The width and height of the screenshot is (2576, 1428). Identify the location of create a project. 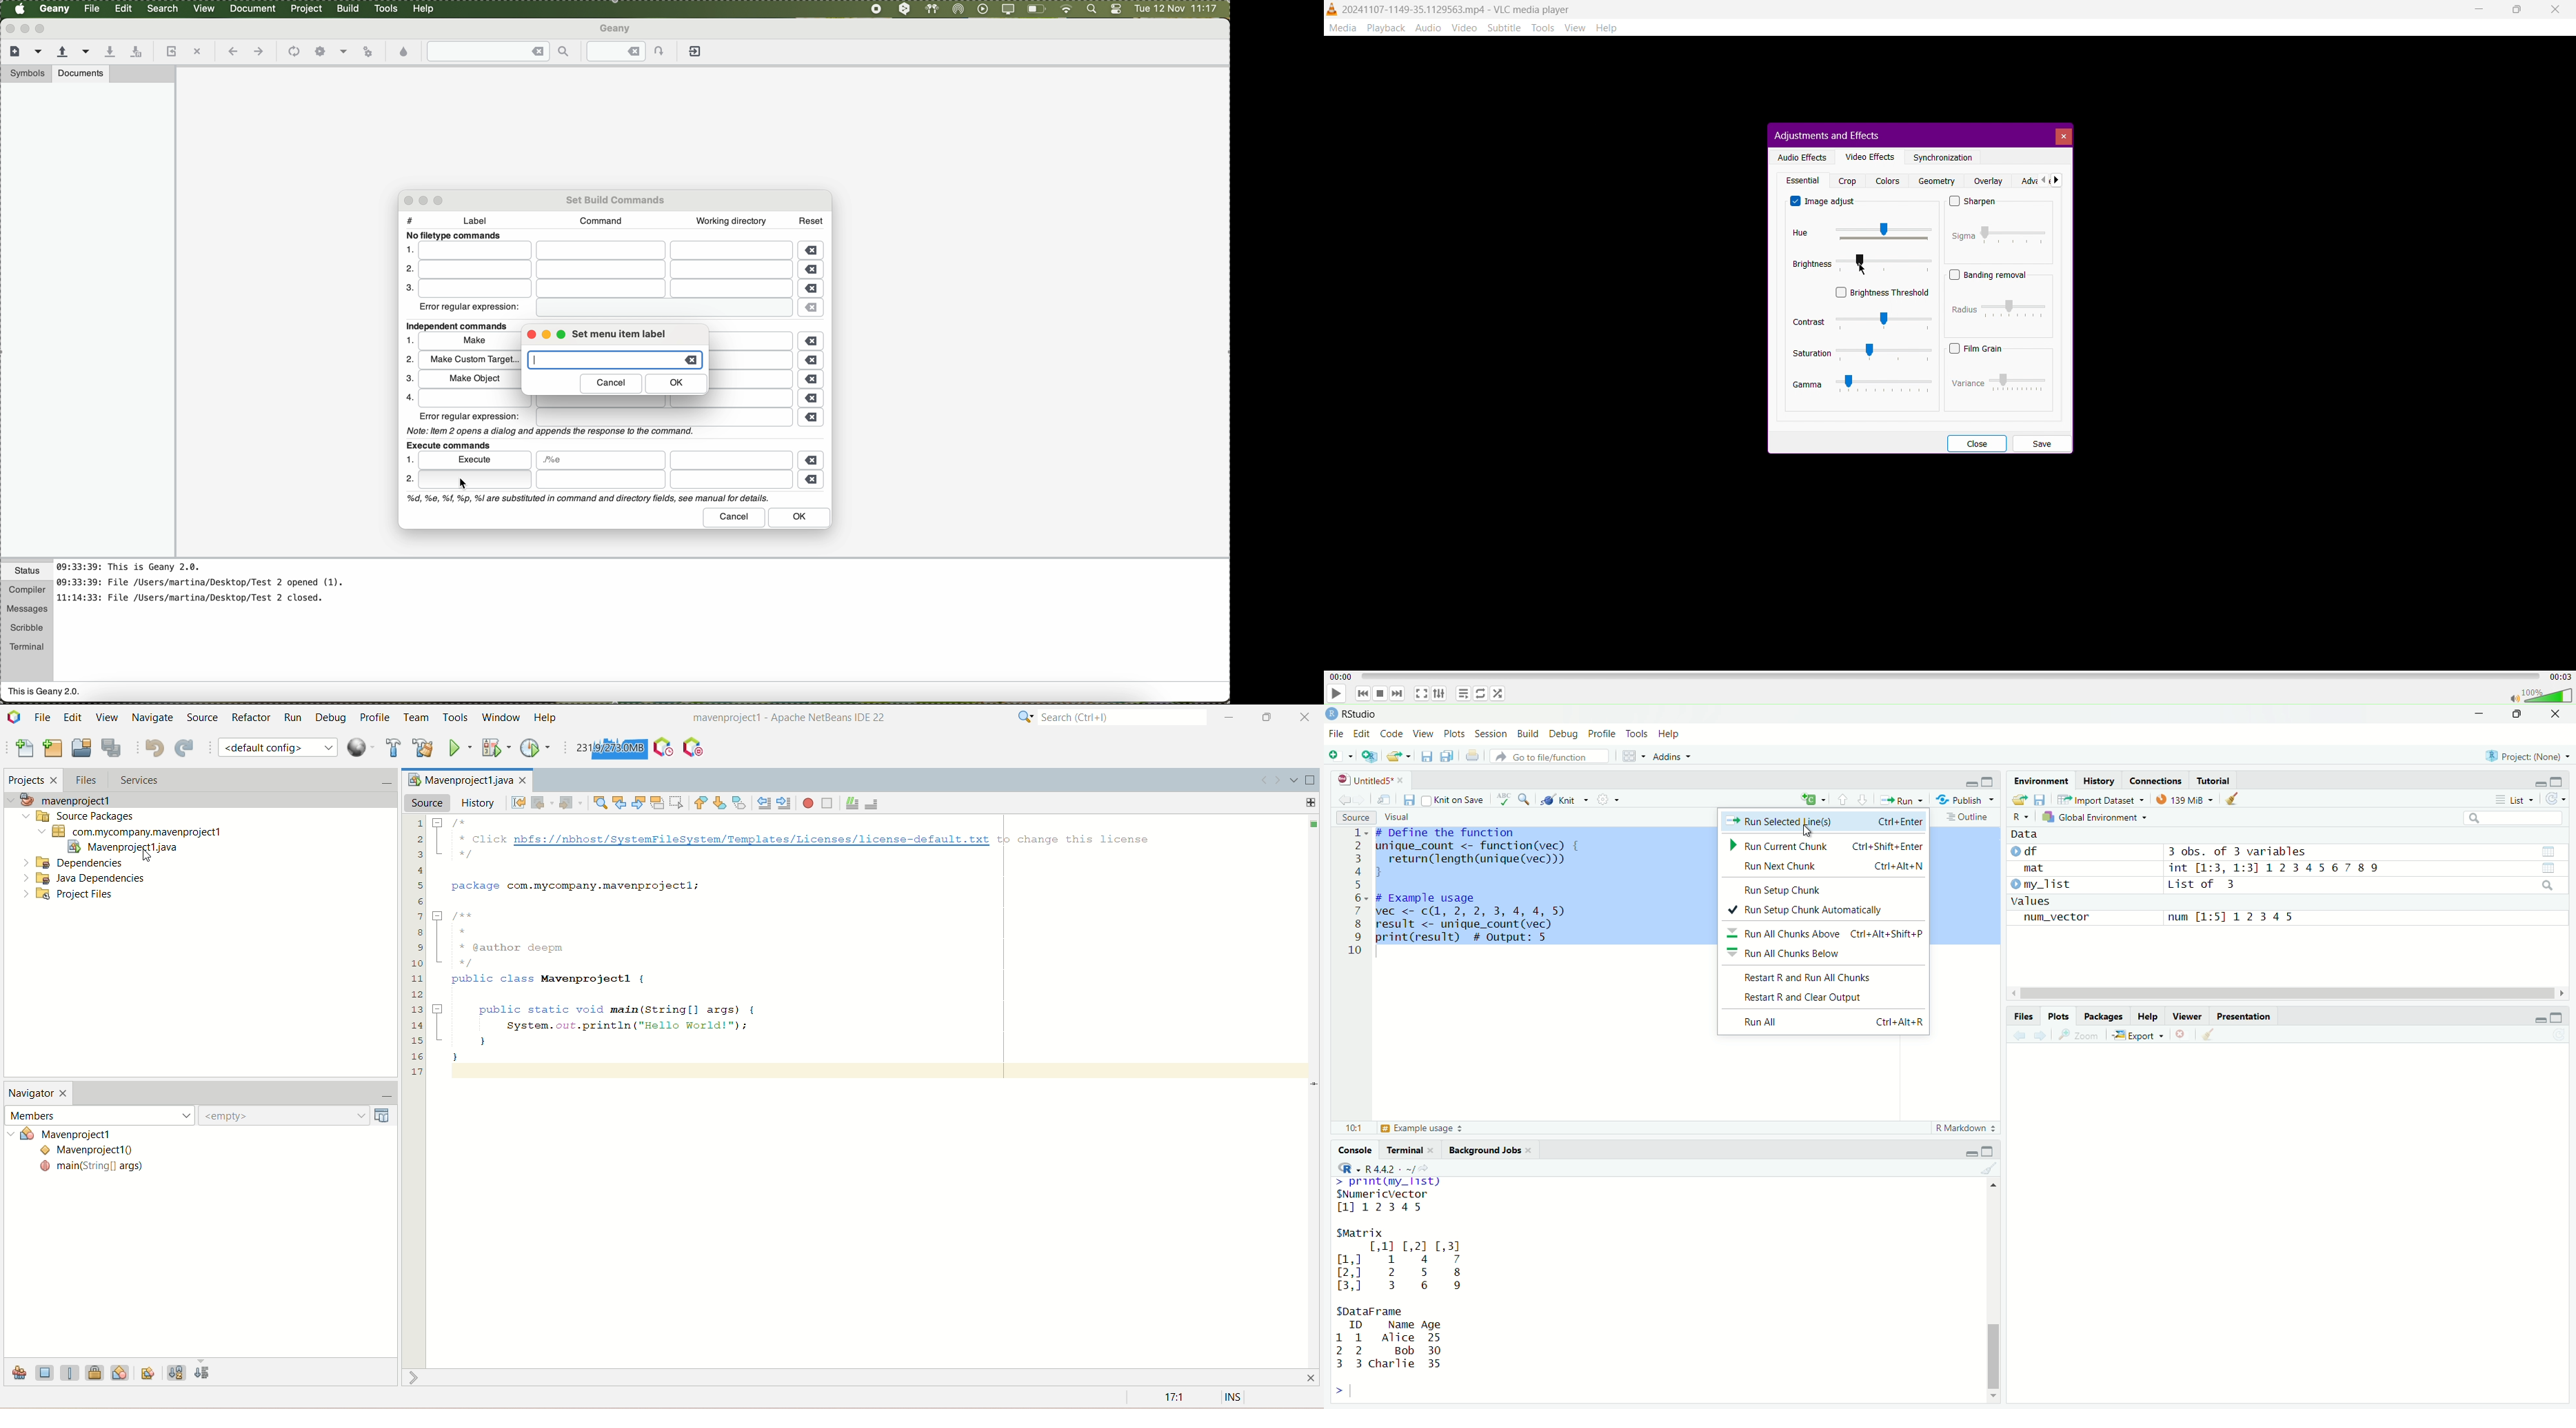
(1371, 756).